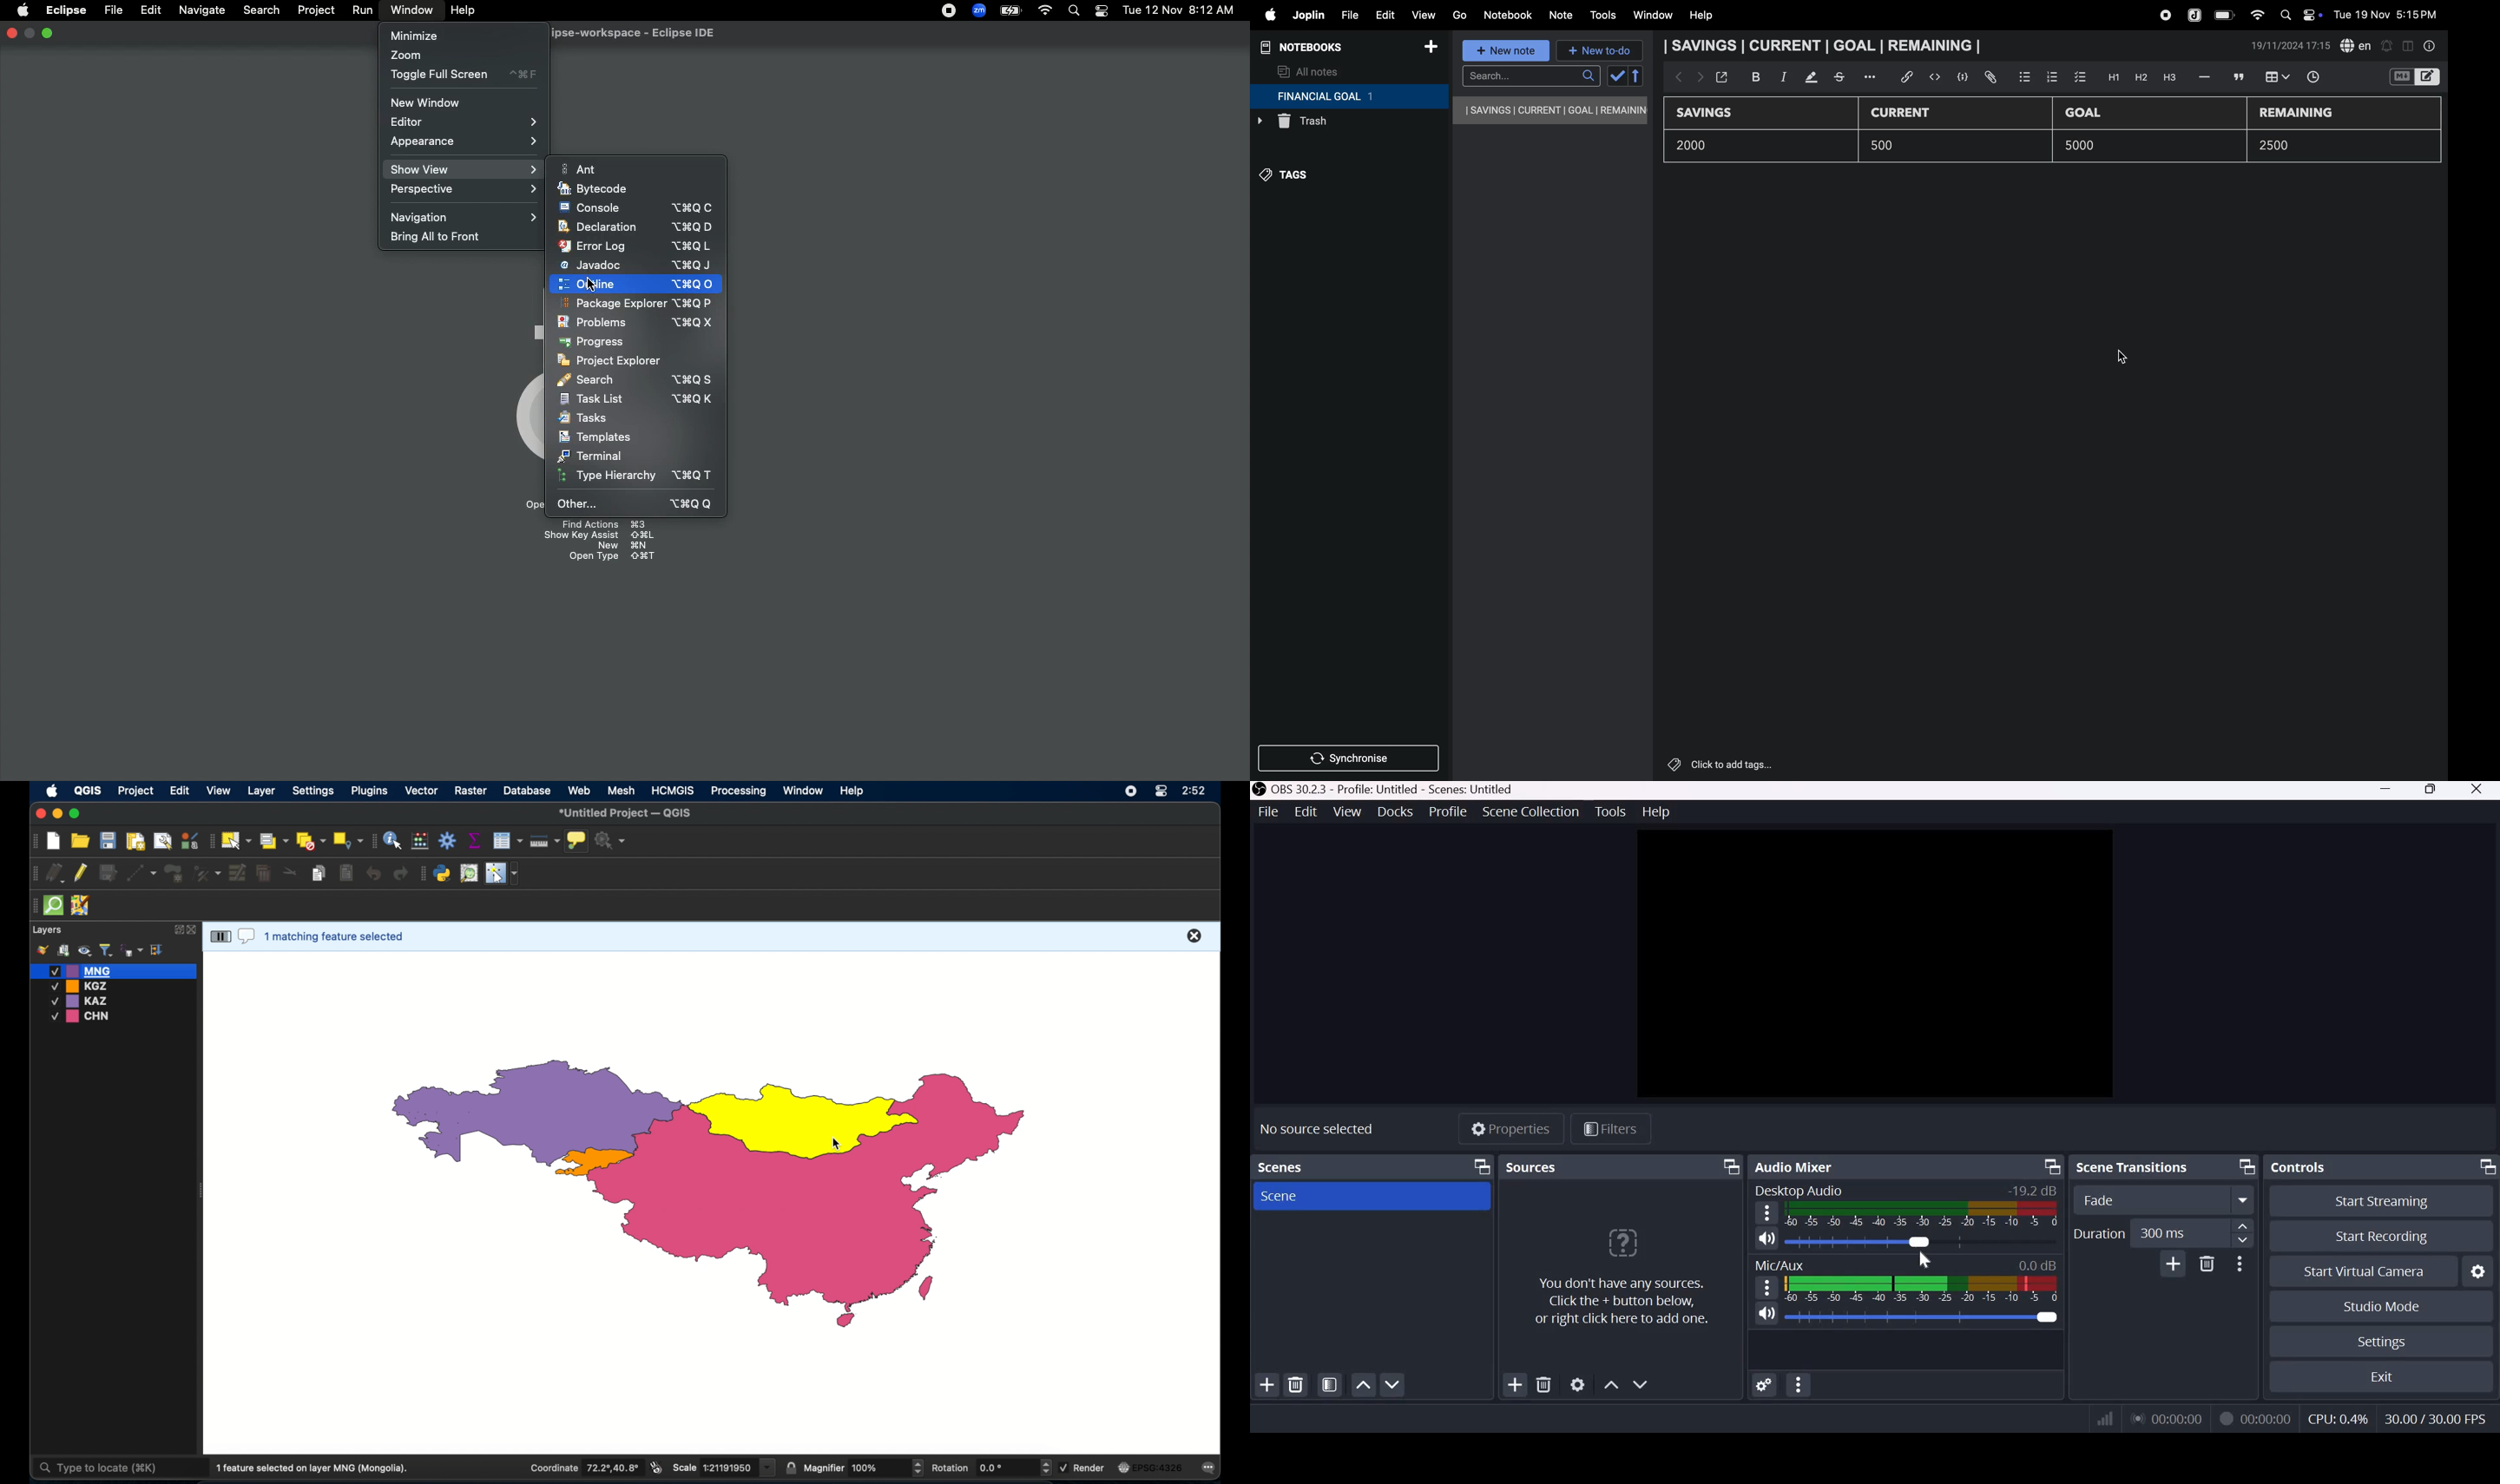 Image resolution: width=2520 pixels, height=1484 pixels. Describe the element at coordinates (2081, 78) in the screenshot. I see `check box` at that location.